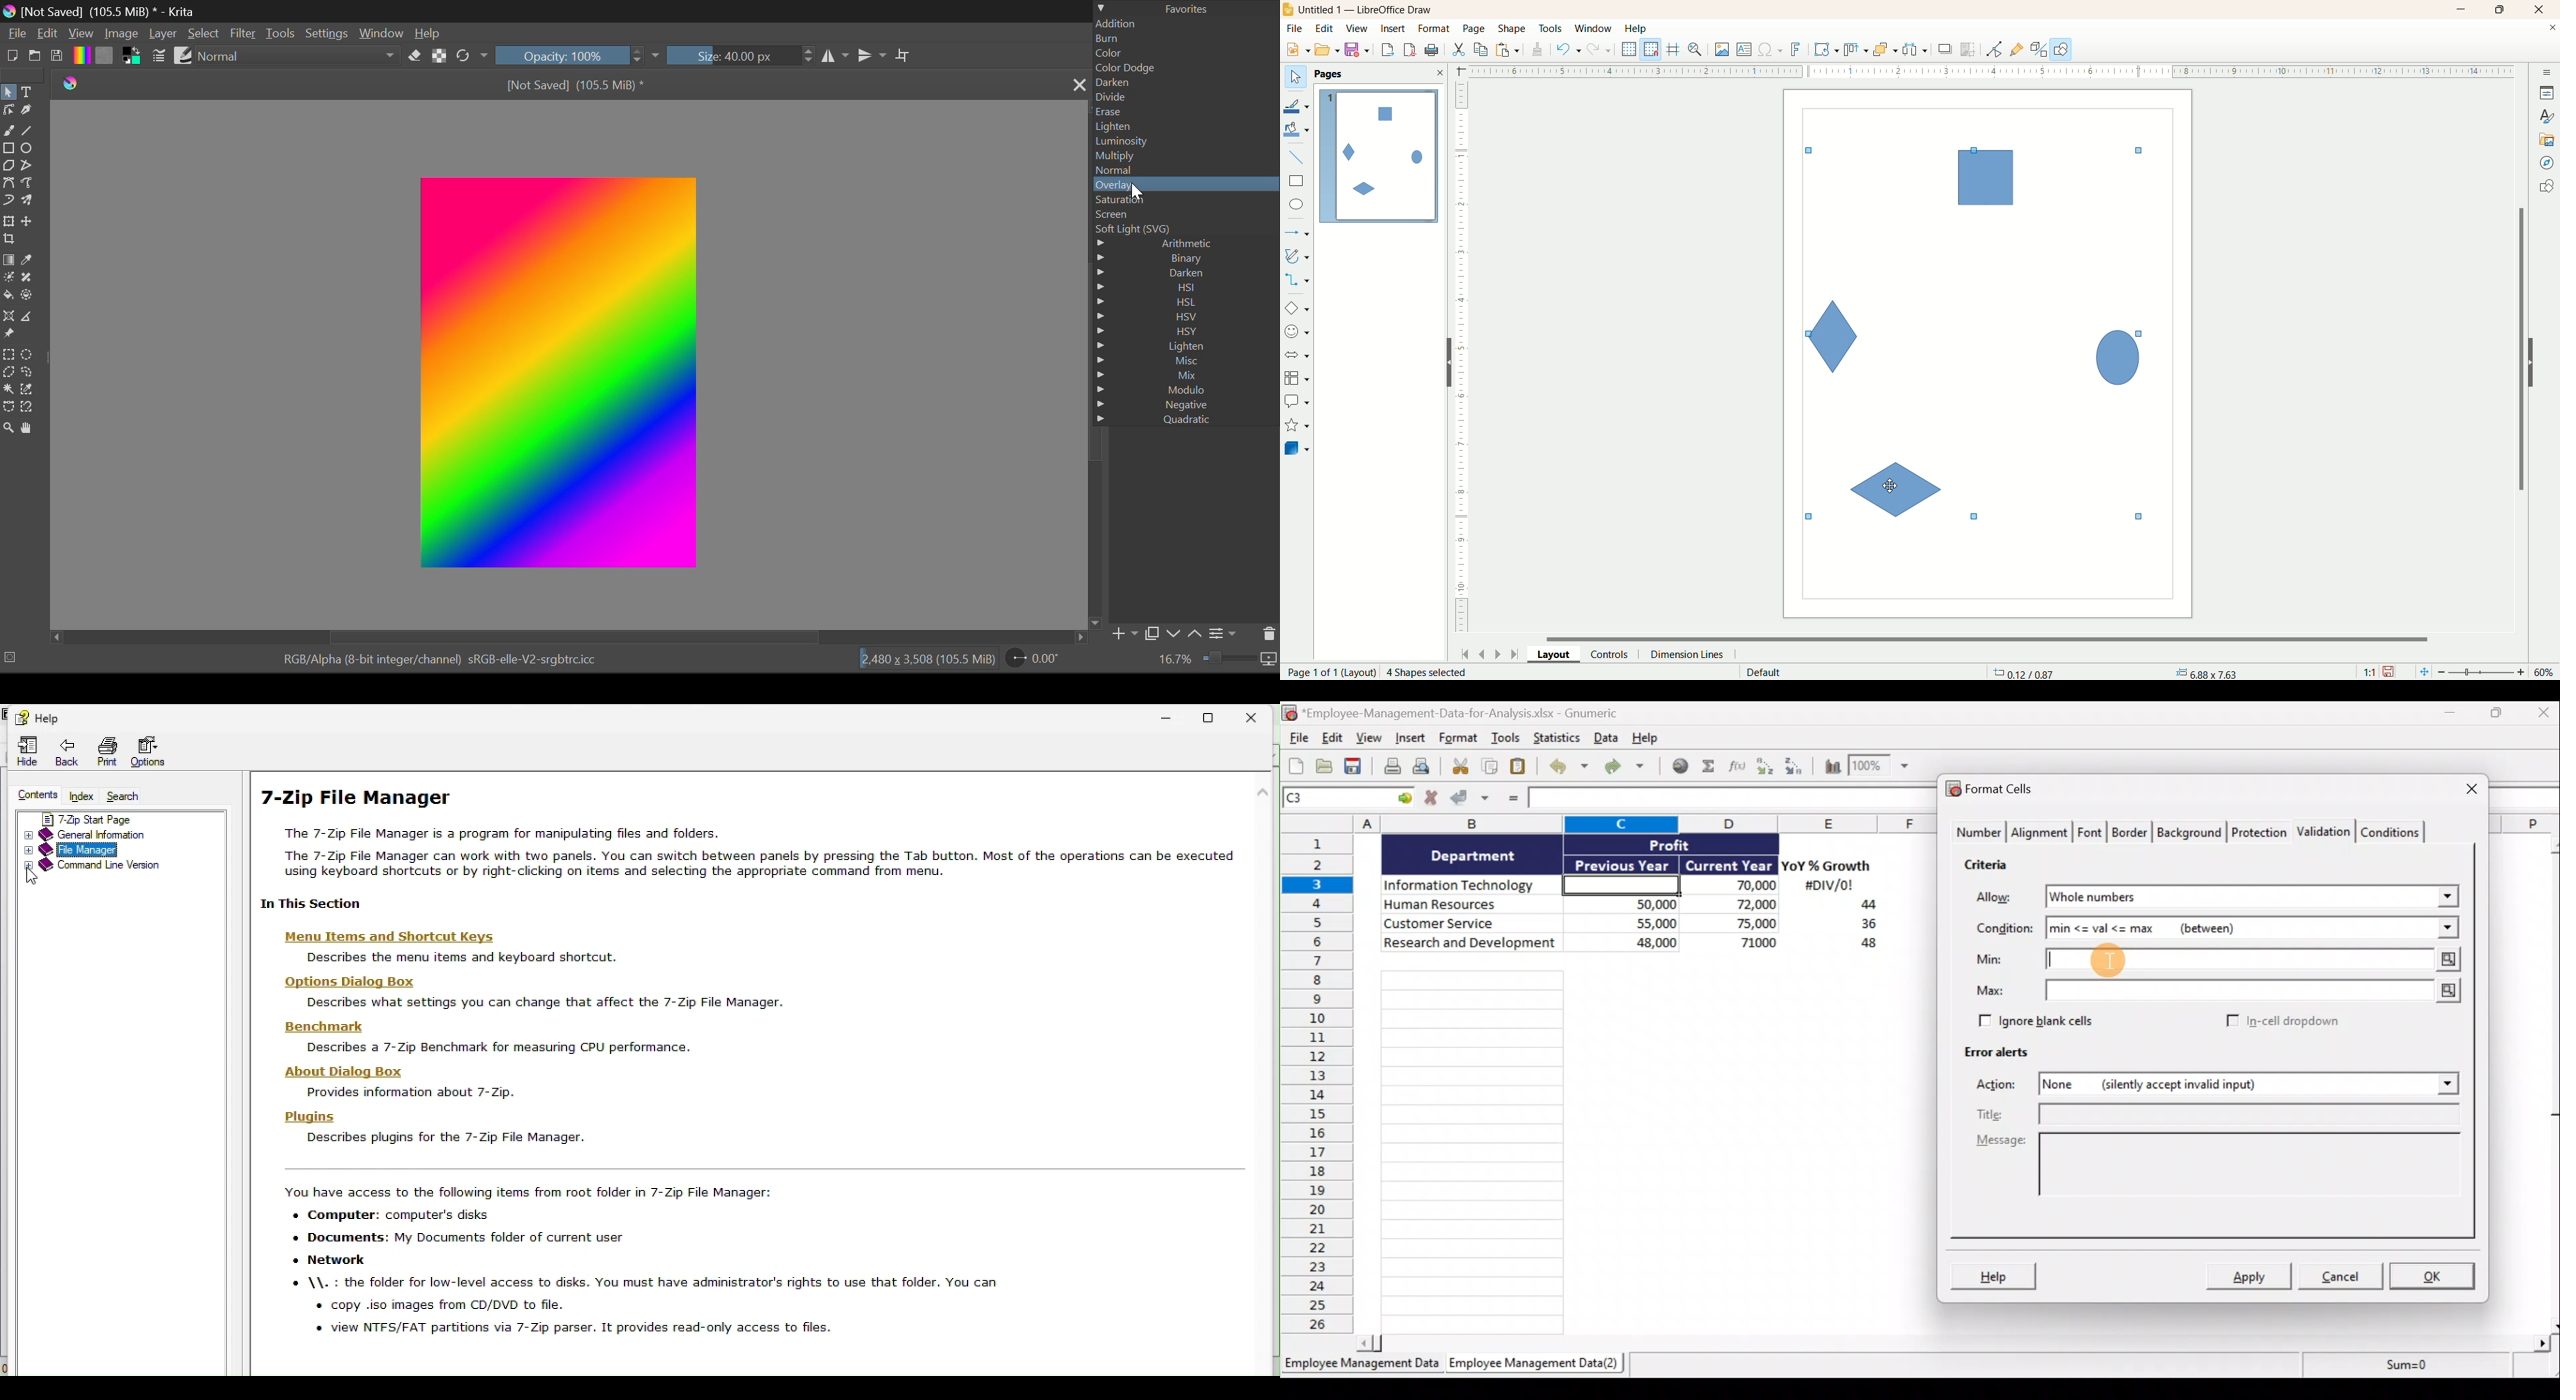 This screenshot has height=1400, width=2576. I want to click on coordinates, so click(2025, 672).